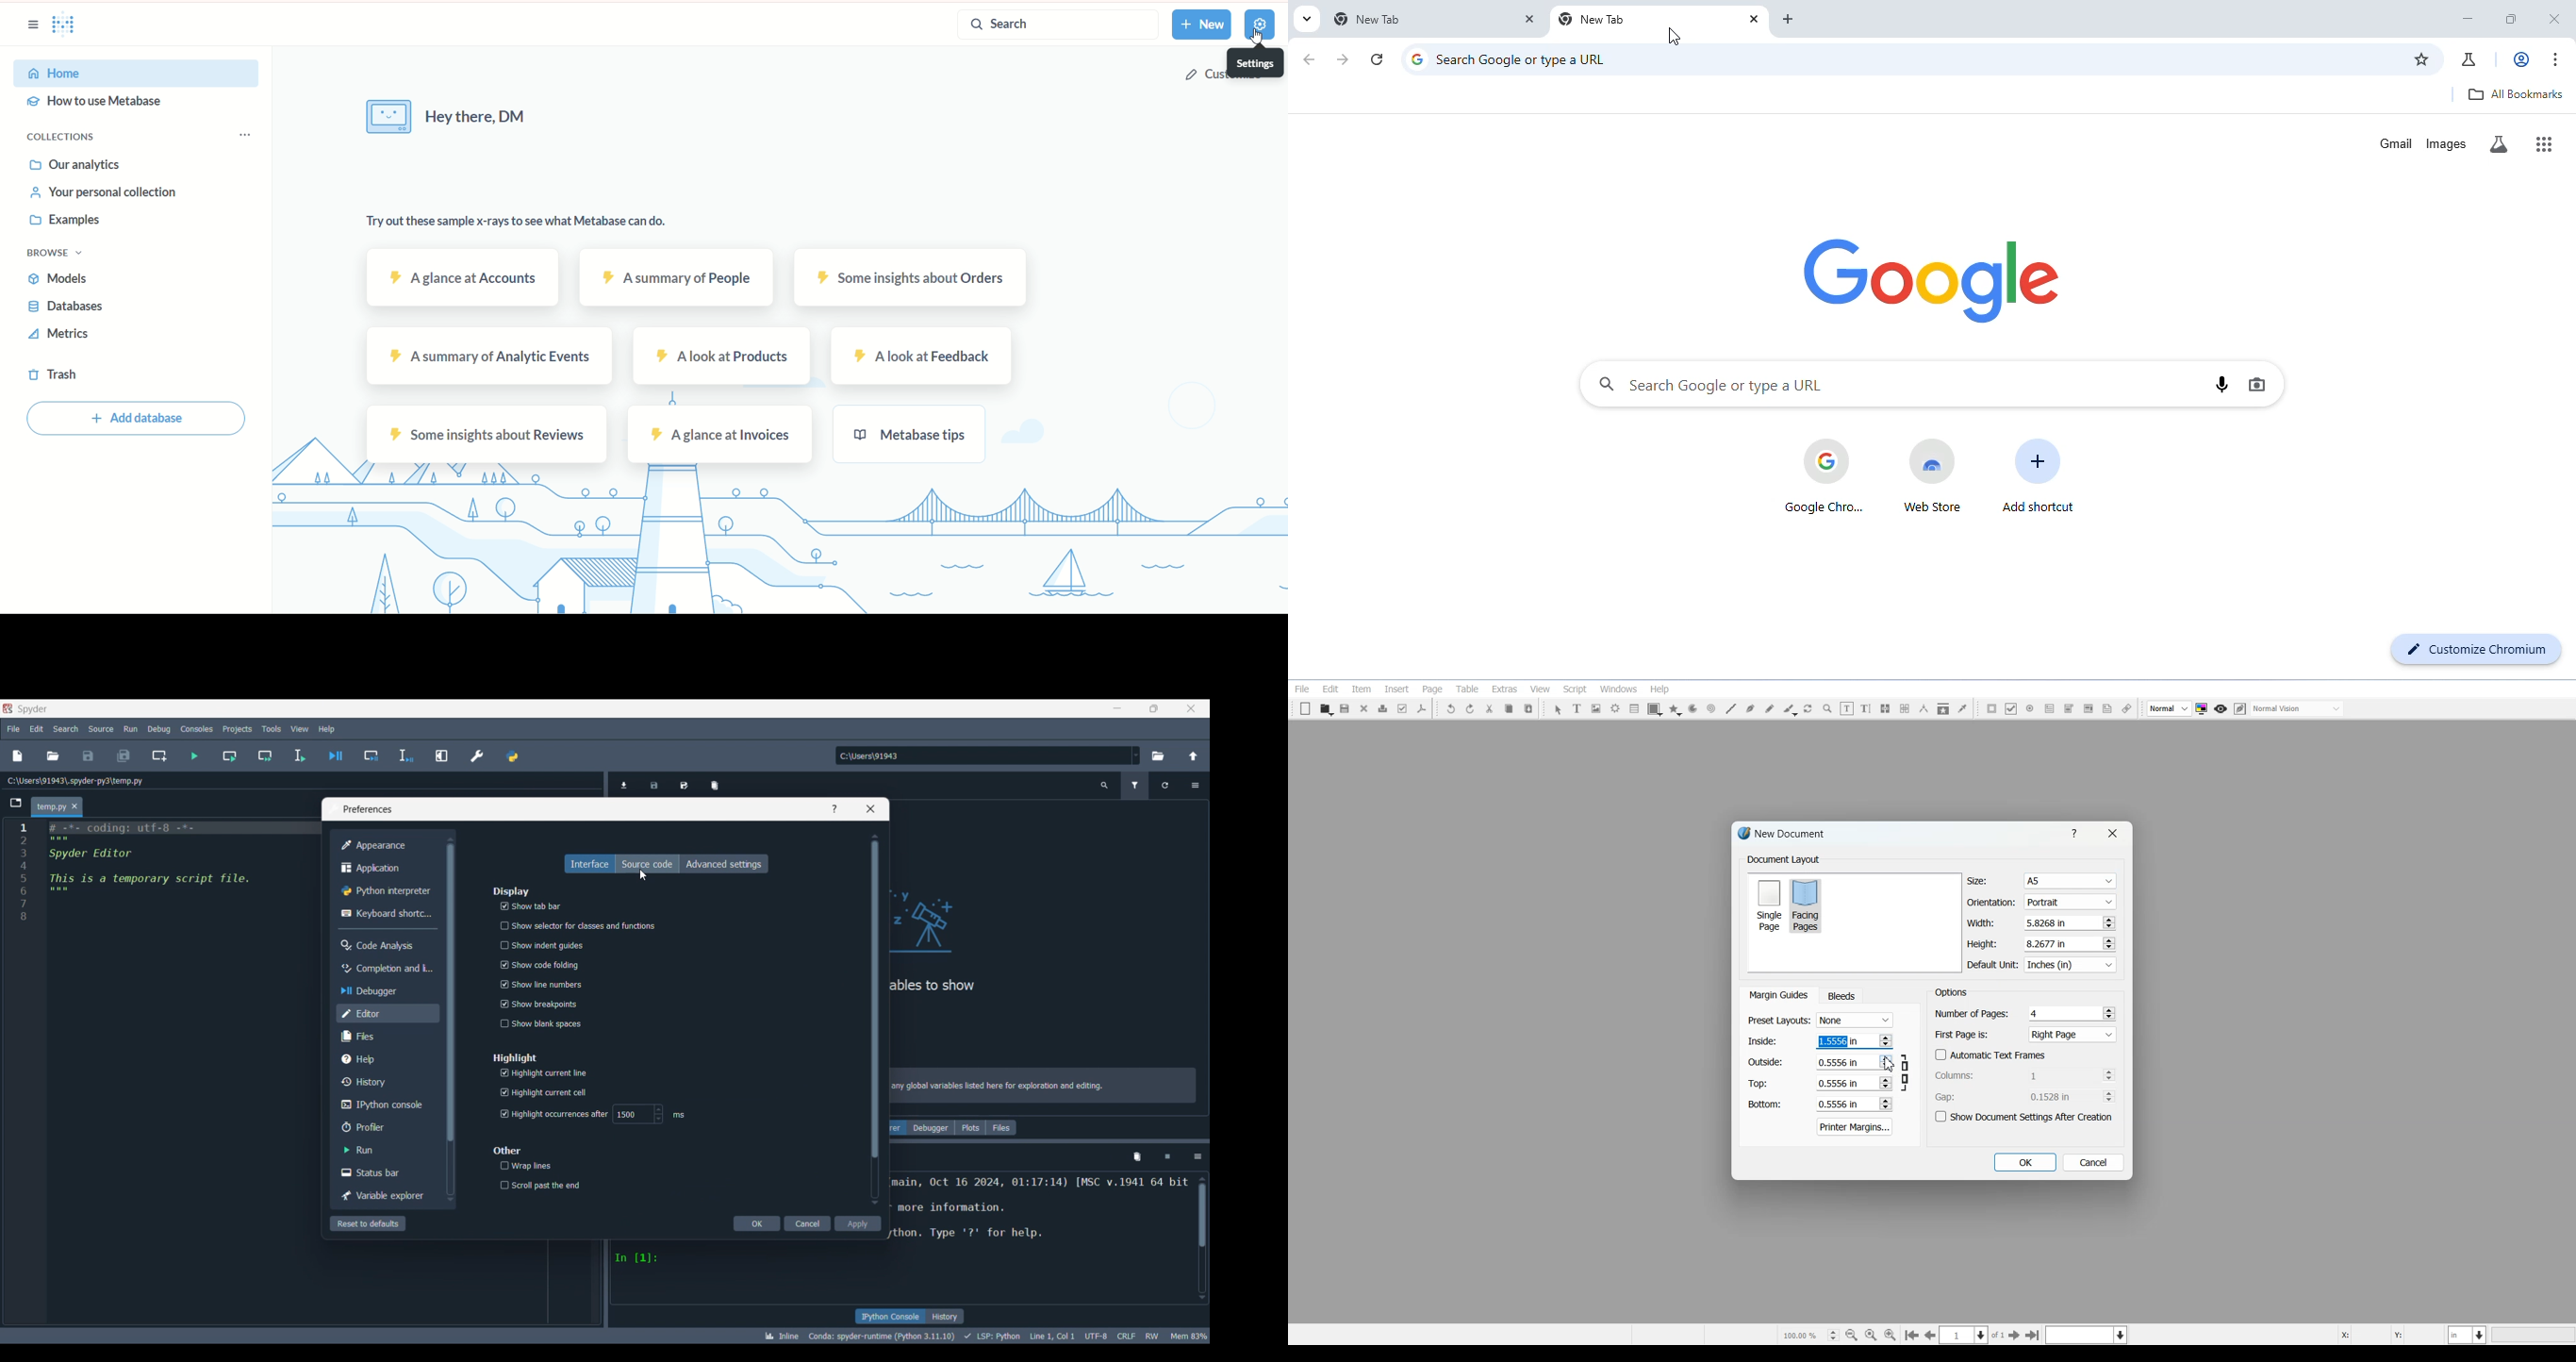  What do you see at coordinates (1041, 1219) in the screenshot?
I see `Code details` at bounding box center [1041, 1219].